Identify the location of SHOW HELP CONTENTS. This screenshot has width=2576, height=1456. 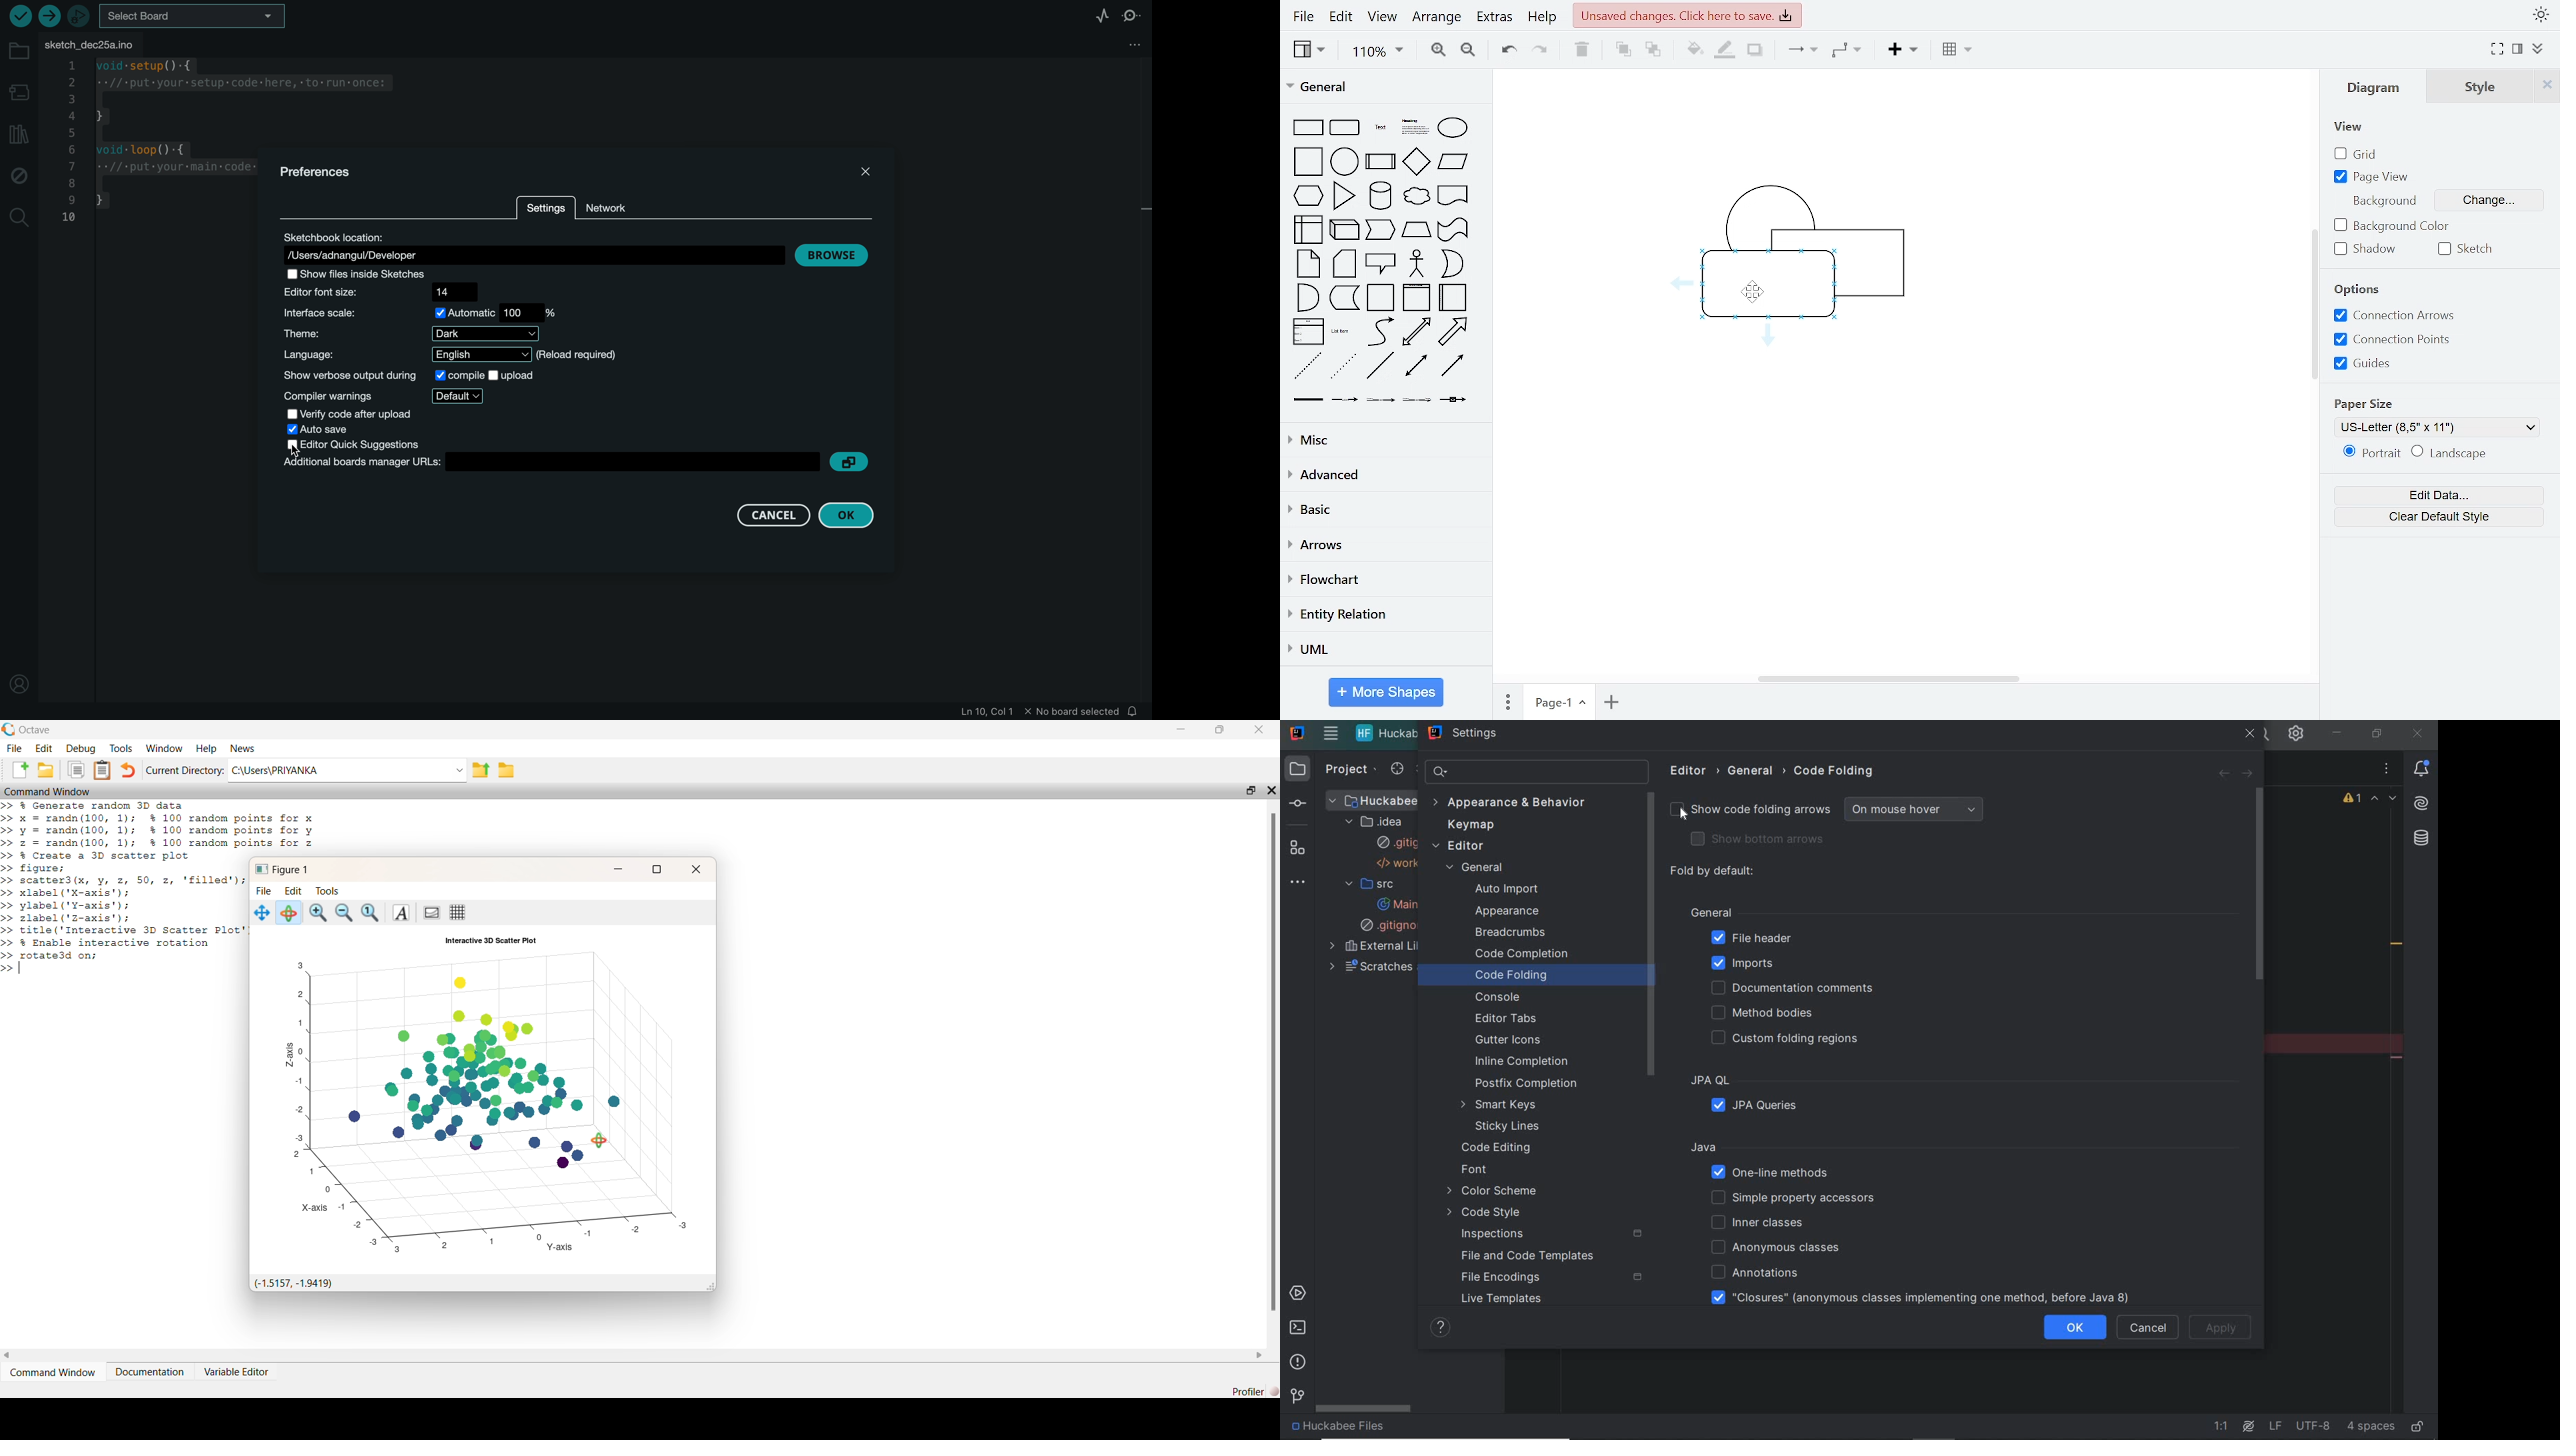
(1441, 1330).